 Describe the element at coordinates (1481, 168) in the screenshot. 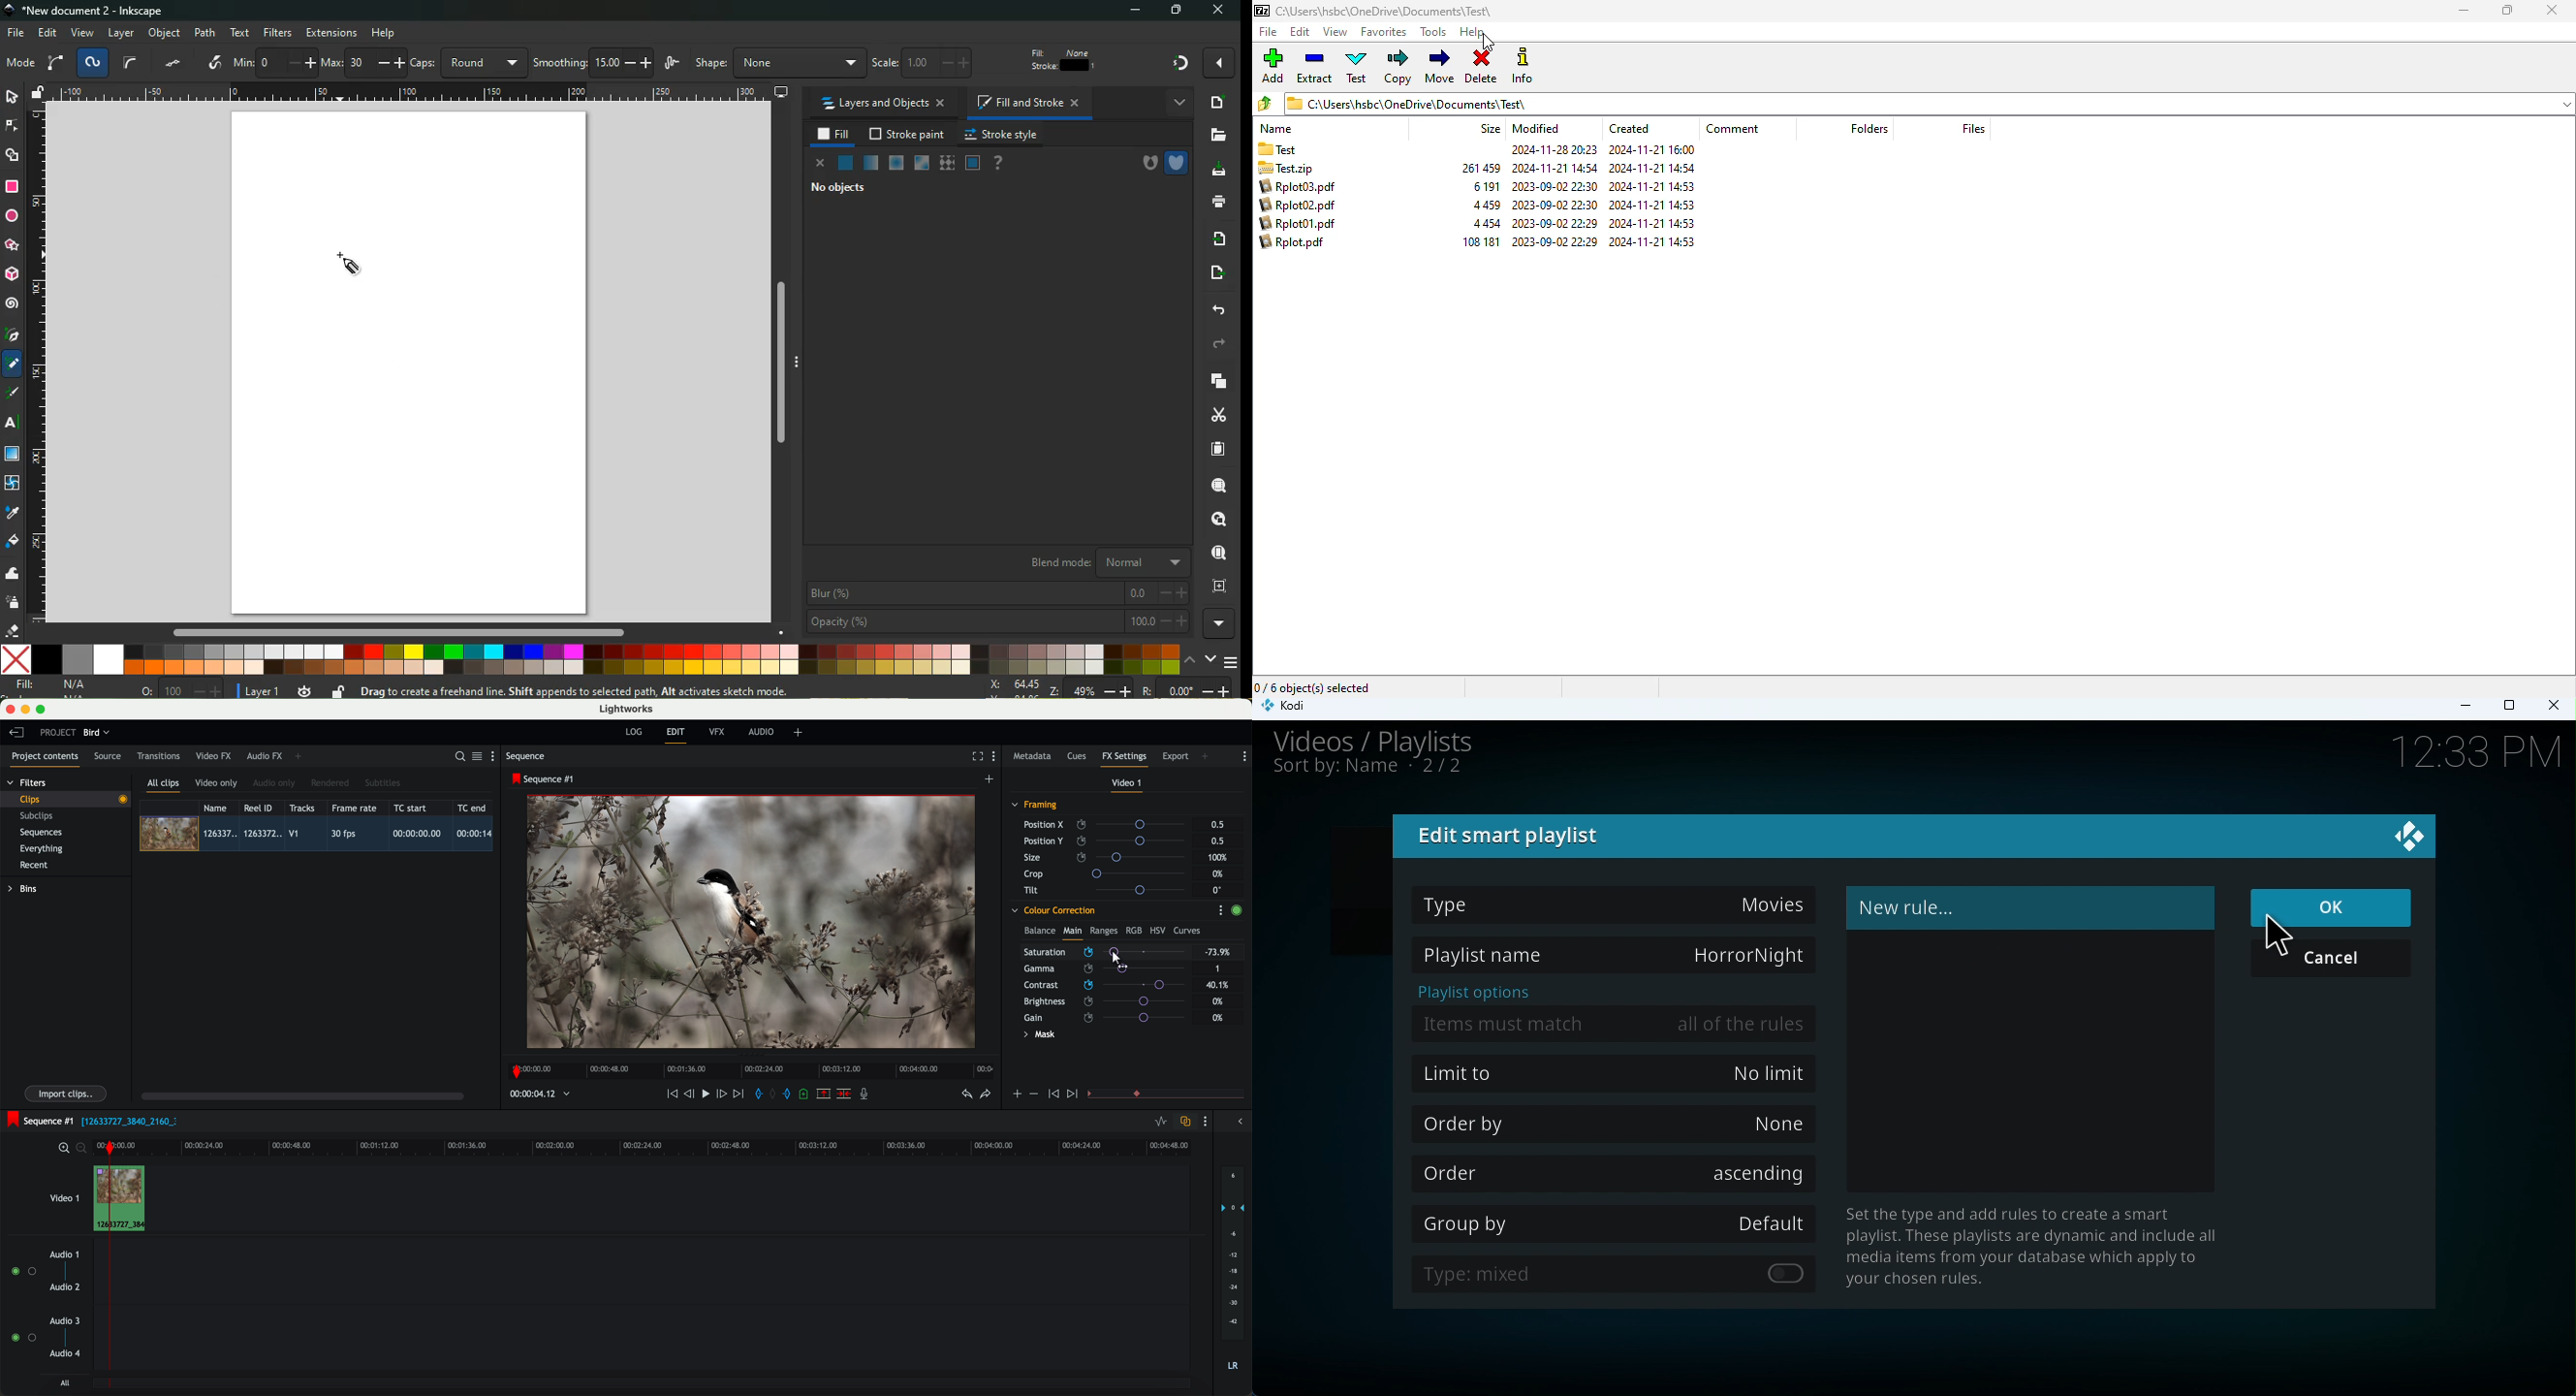

I see `261459` at that location.